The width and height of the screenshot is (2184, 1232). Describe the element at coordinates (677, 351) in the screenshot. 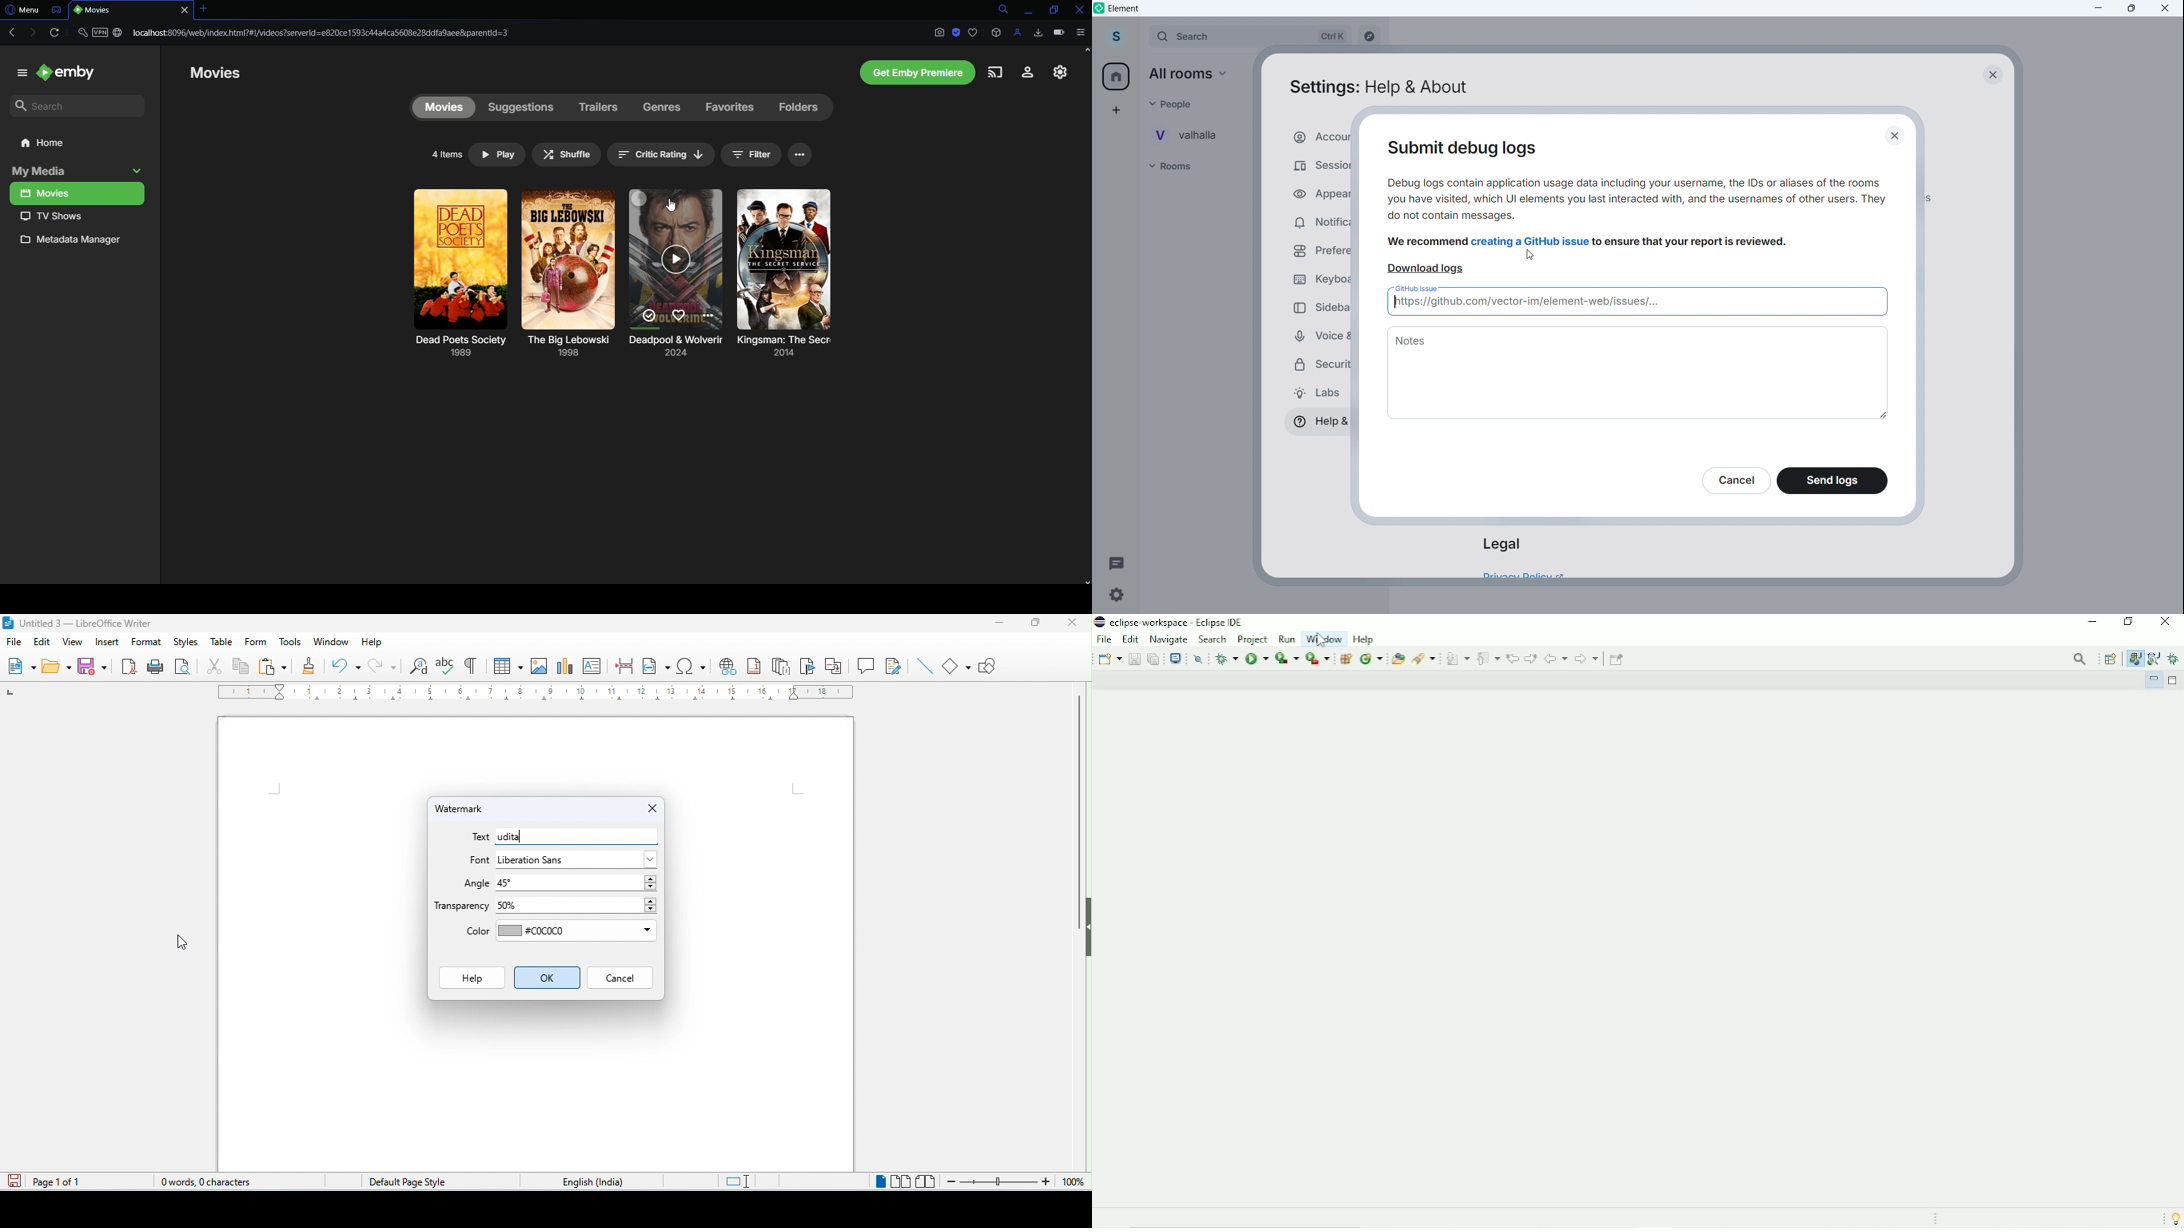

I see `Kingsman` at that location.